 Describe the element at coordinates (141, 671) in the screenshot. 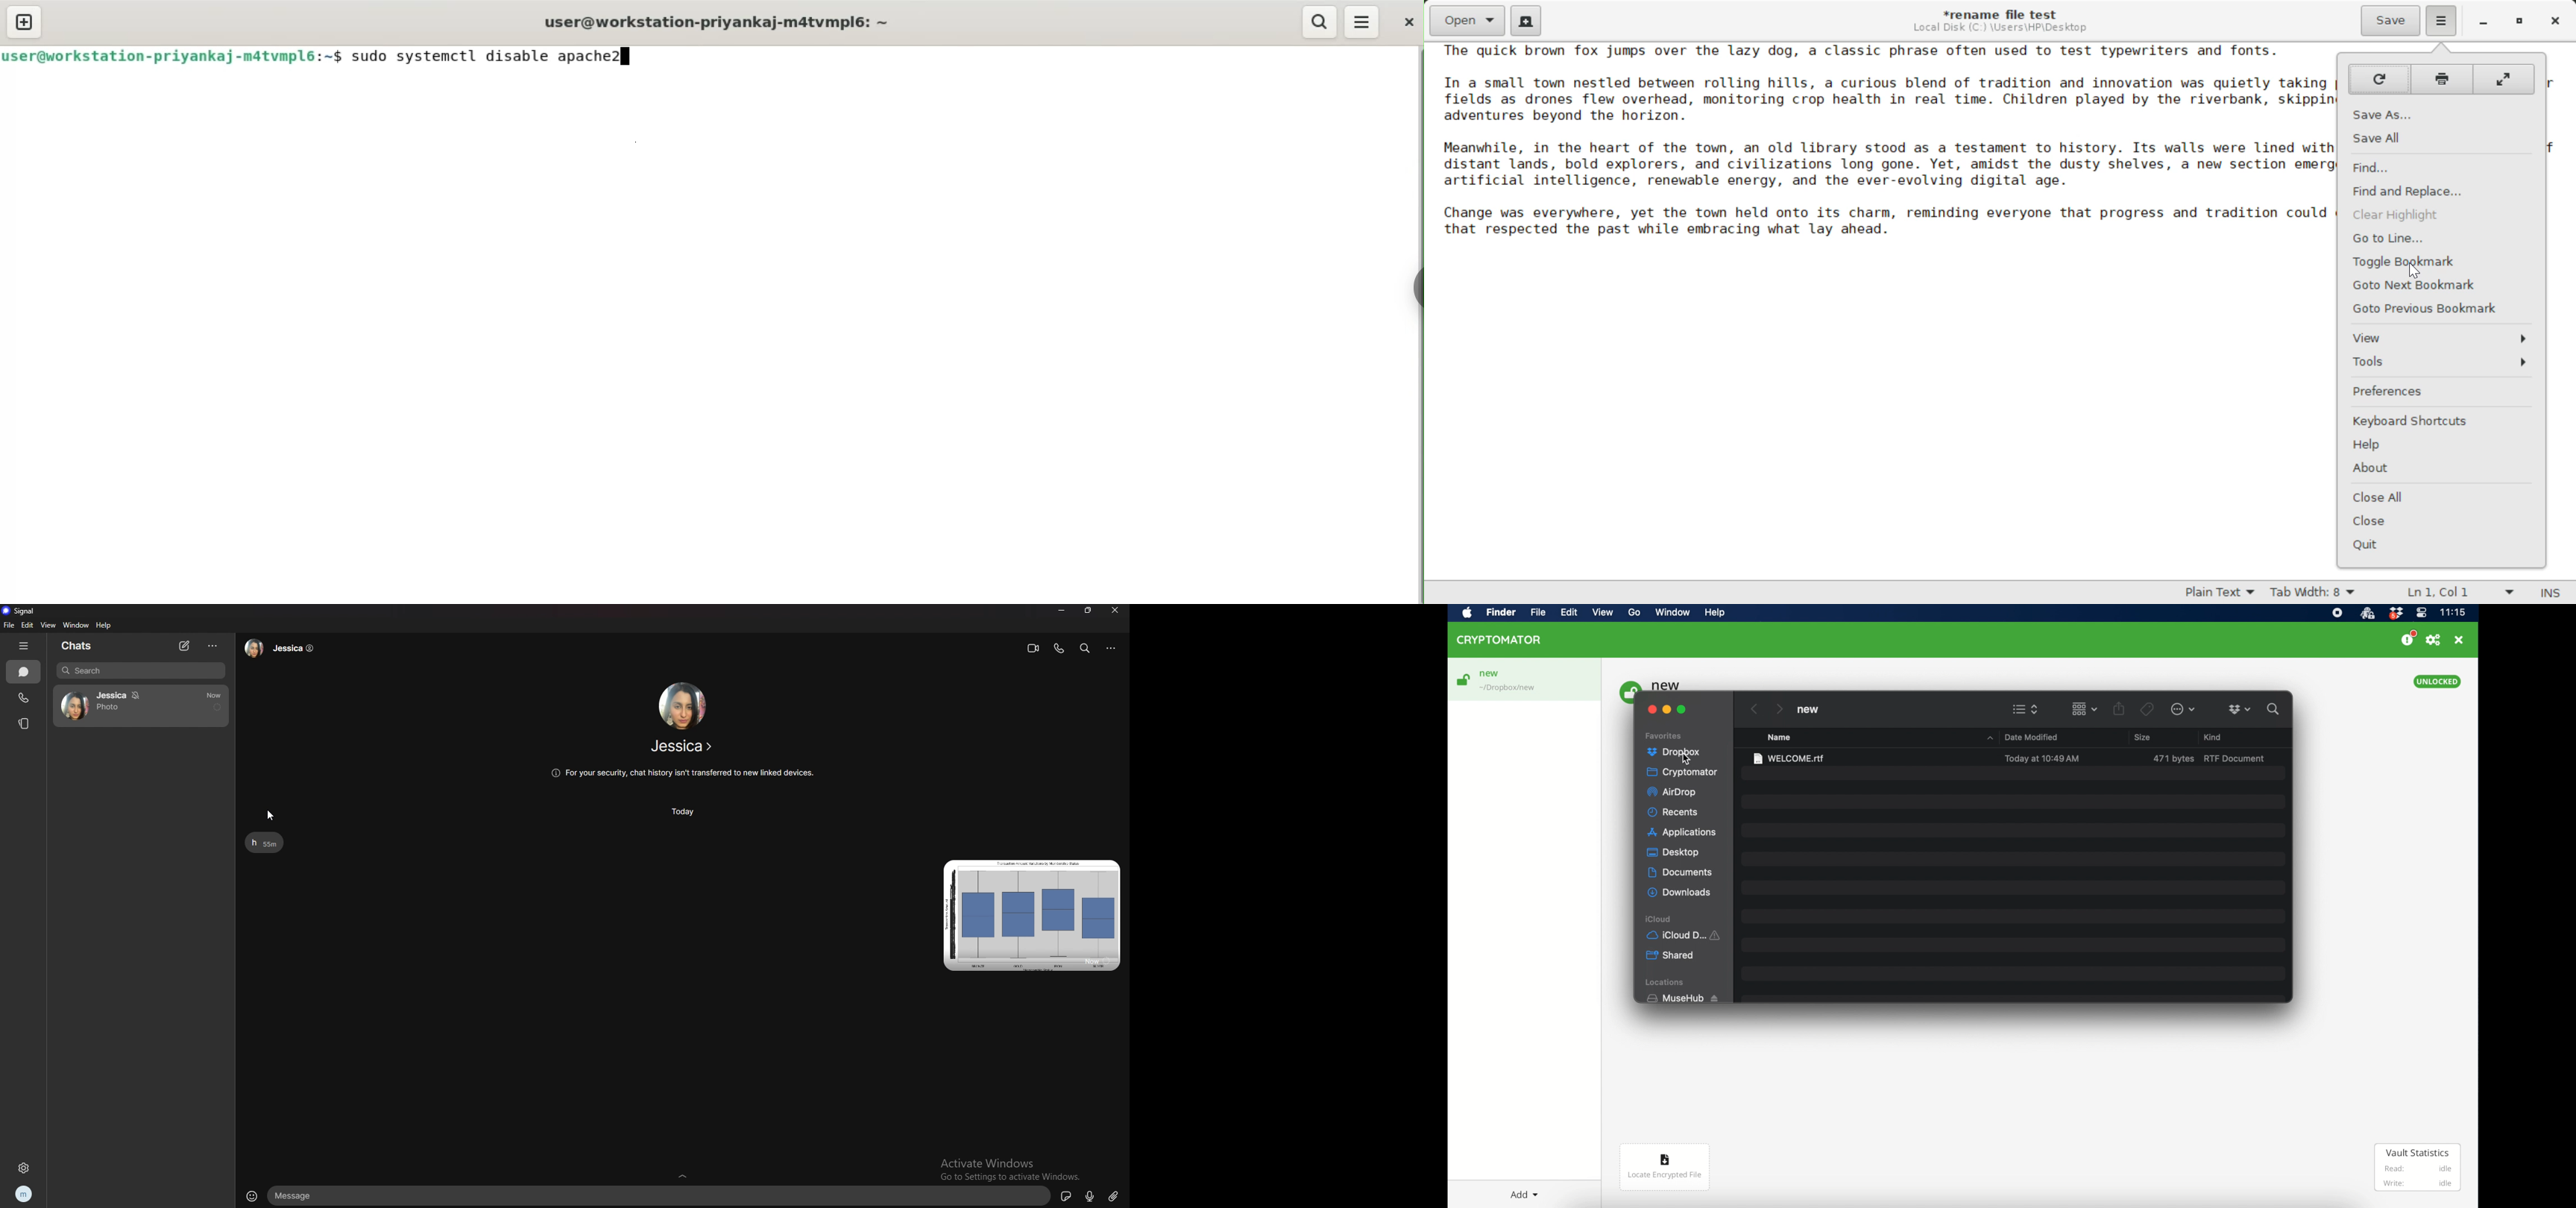

I see `search bar` at that location.